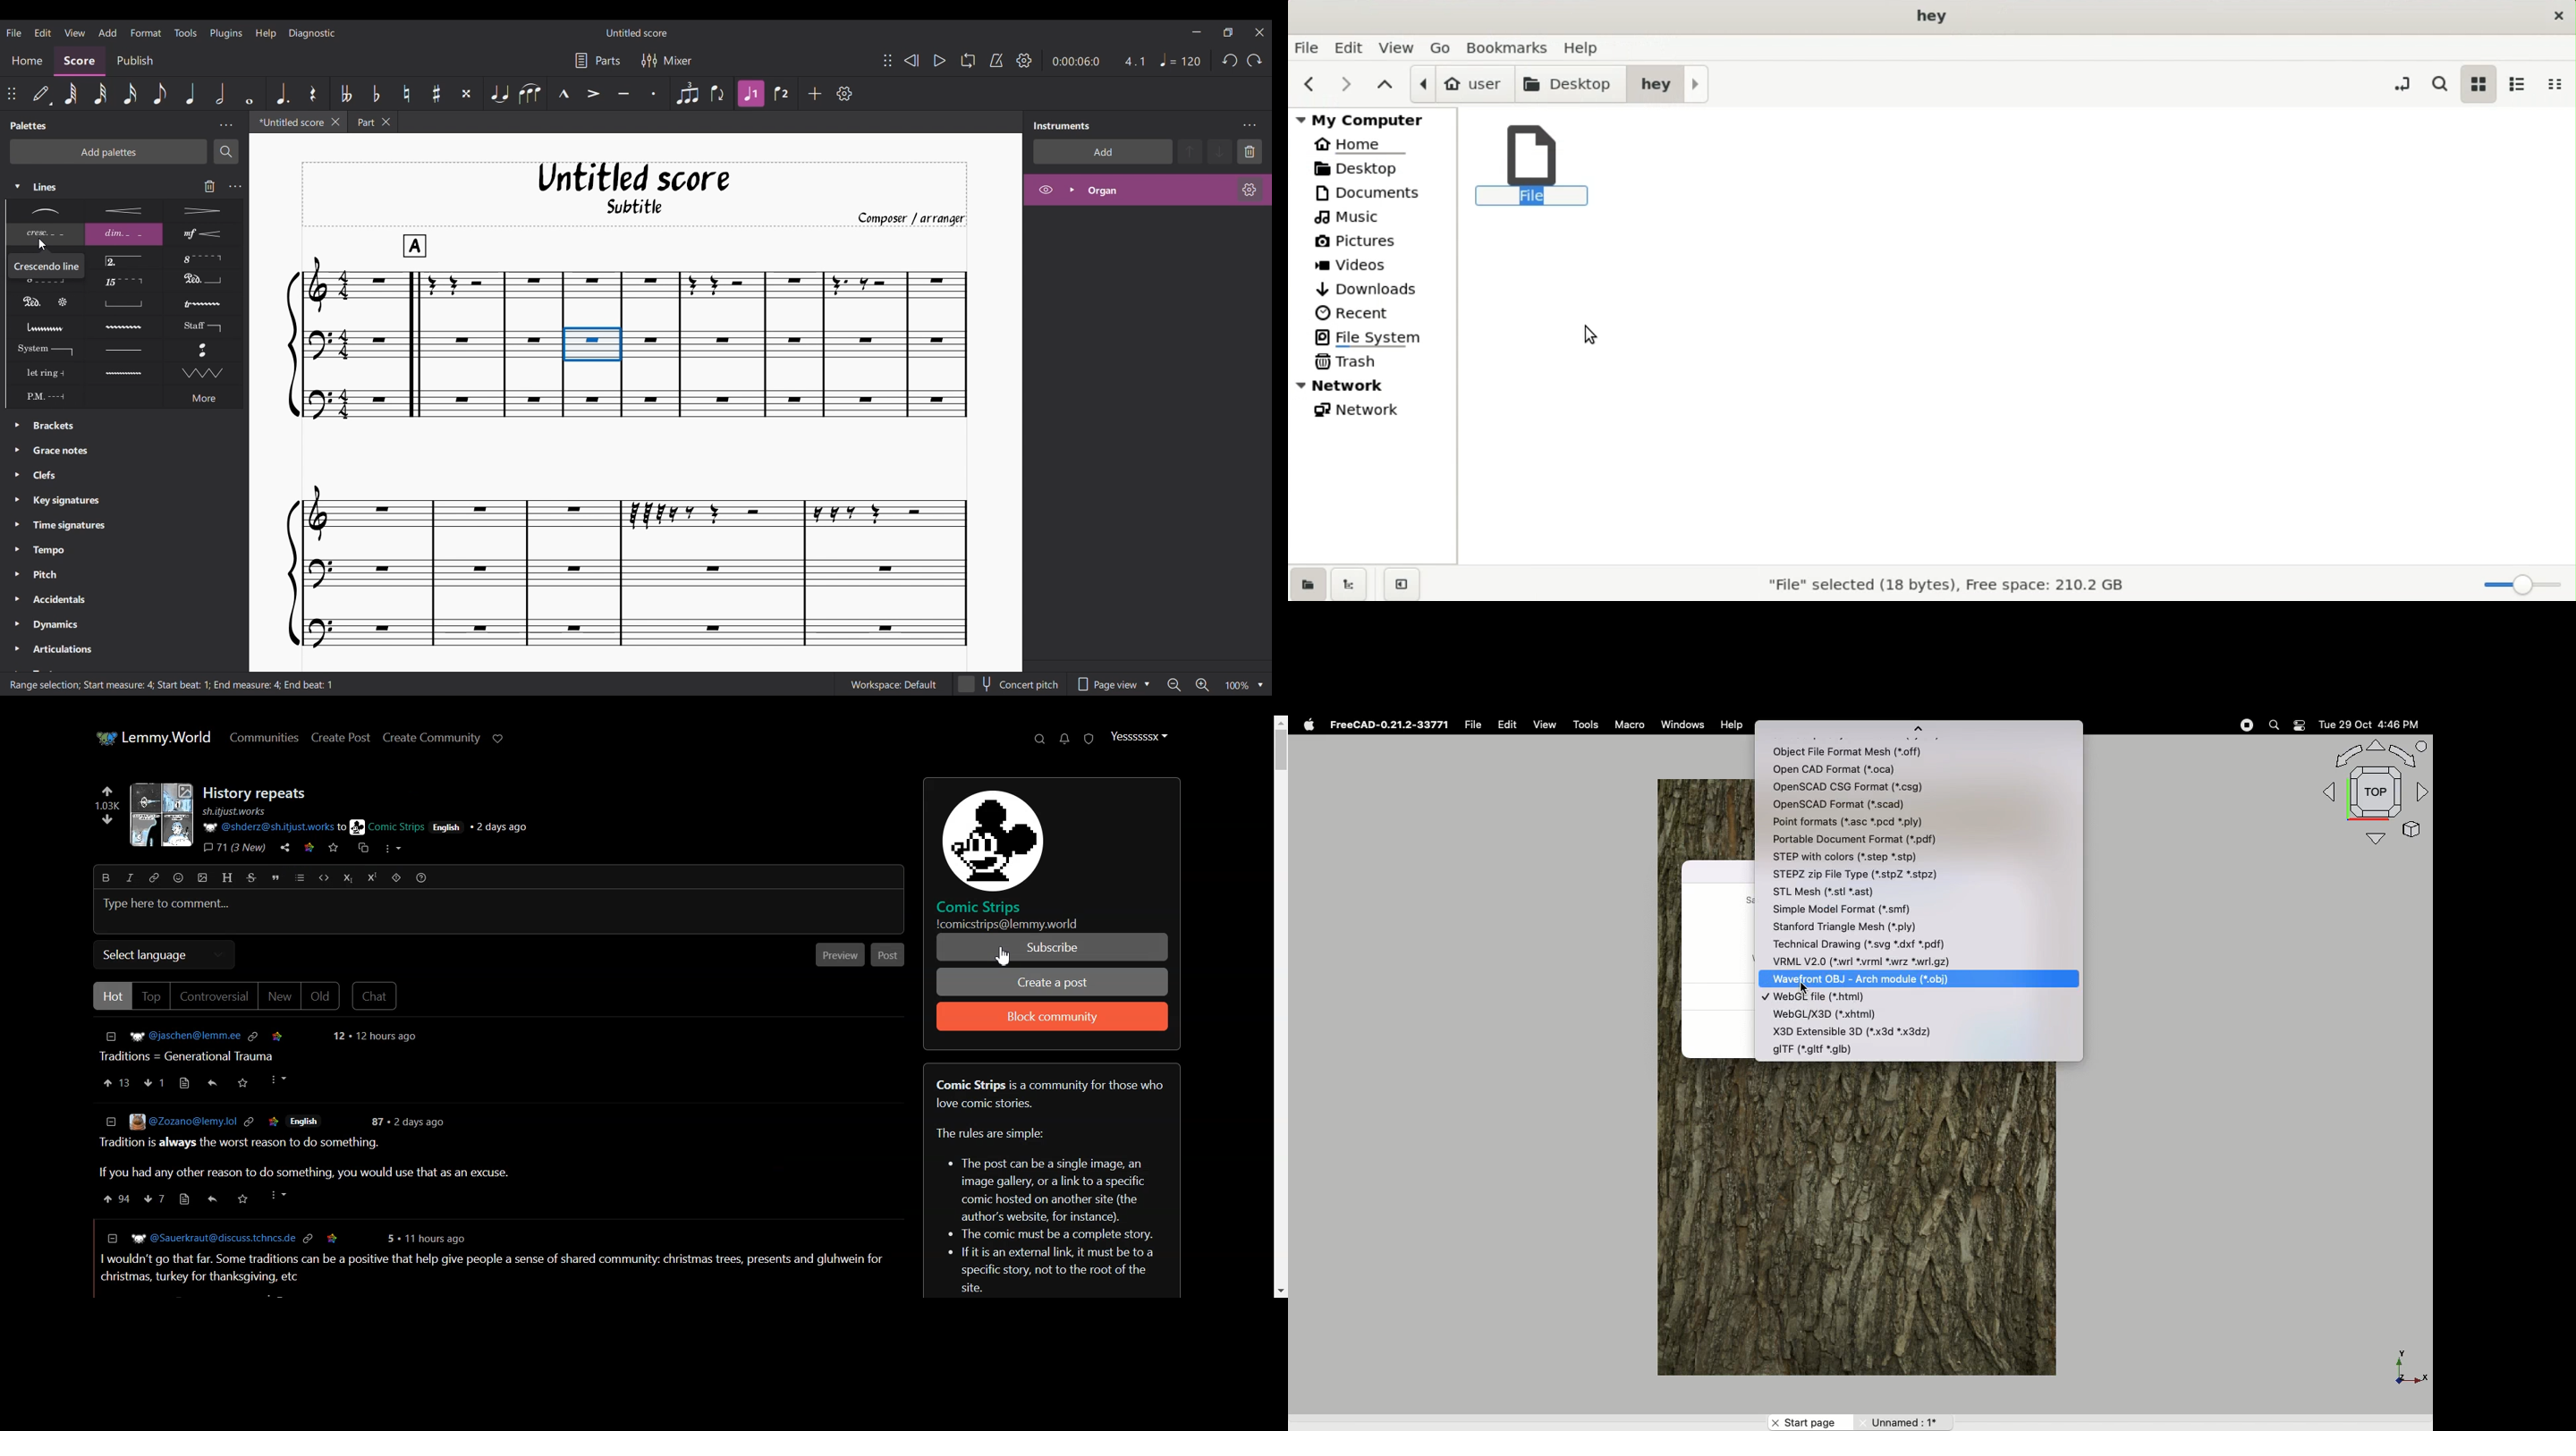 The image size is (2576, 1456). What do you see at coordinates (29, 126) in the screenshot?
I see `Panel title` at bounding box center [29, 126].